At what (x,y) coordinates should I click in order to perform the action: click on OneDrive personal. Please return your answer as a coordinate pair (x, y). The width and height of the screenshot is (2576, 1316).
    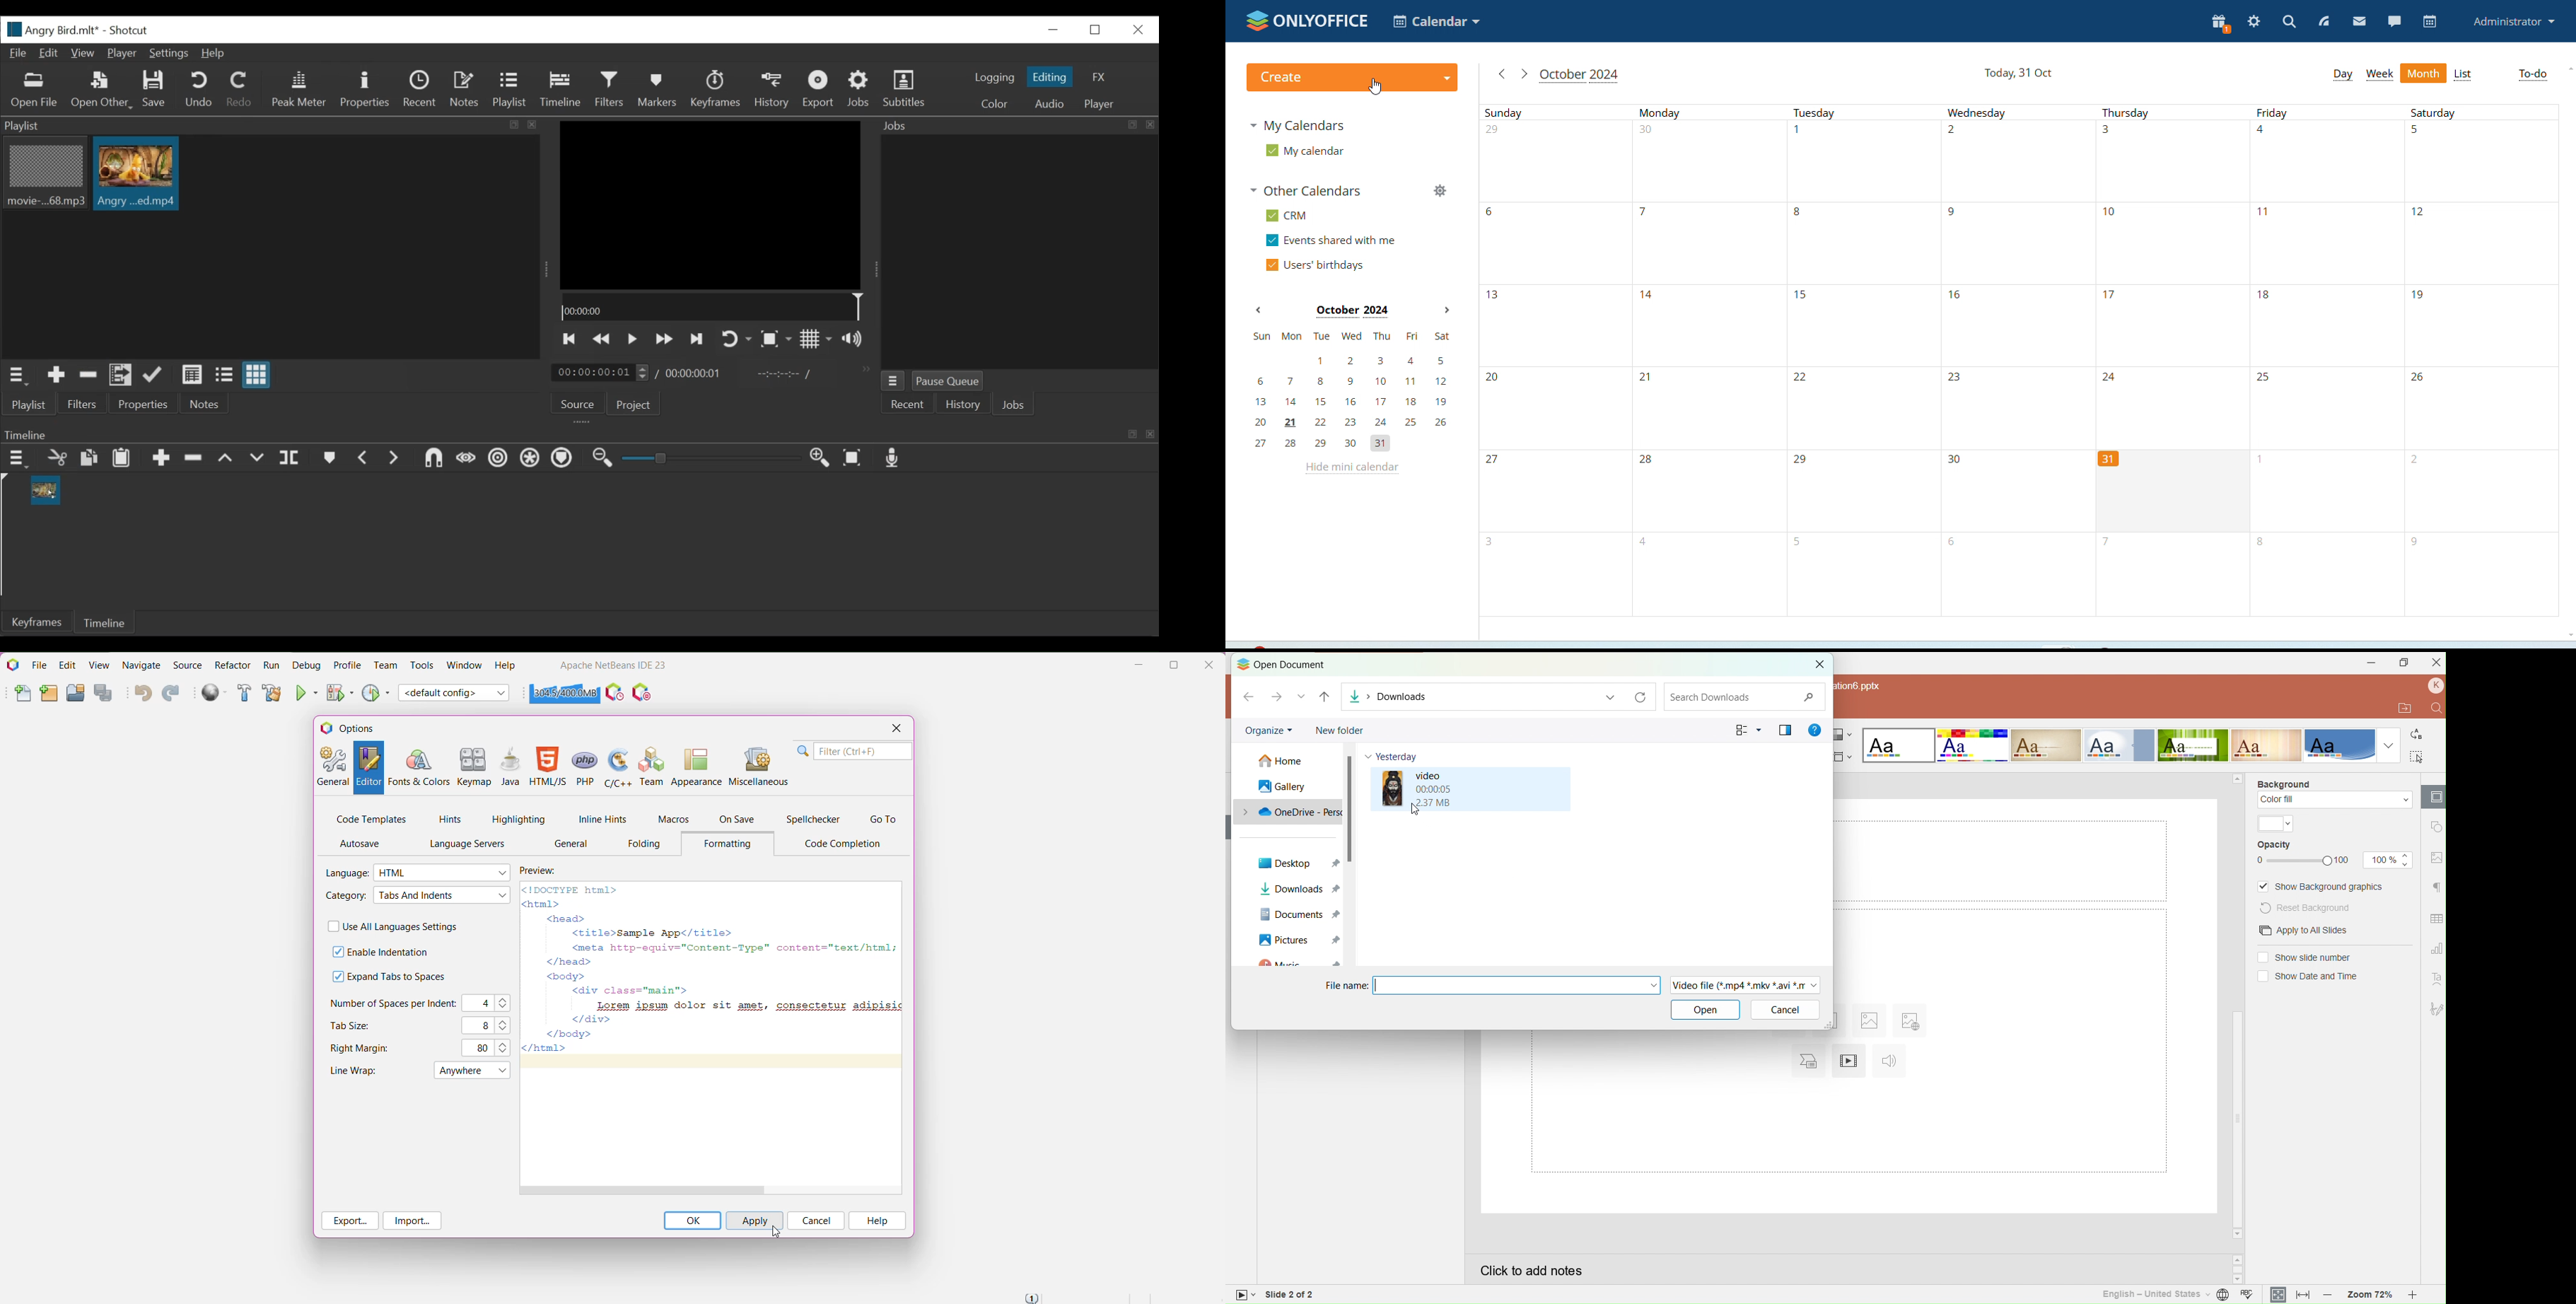
    Looking at the image, I should click on (1288, 812).